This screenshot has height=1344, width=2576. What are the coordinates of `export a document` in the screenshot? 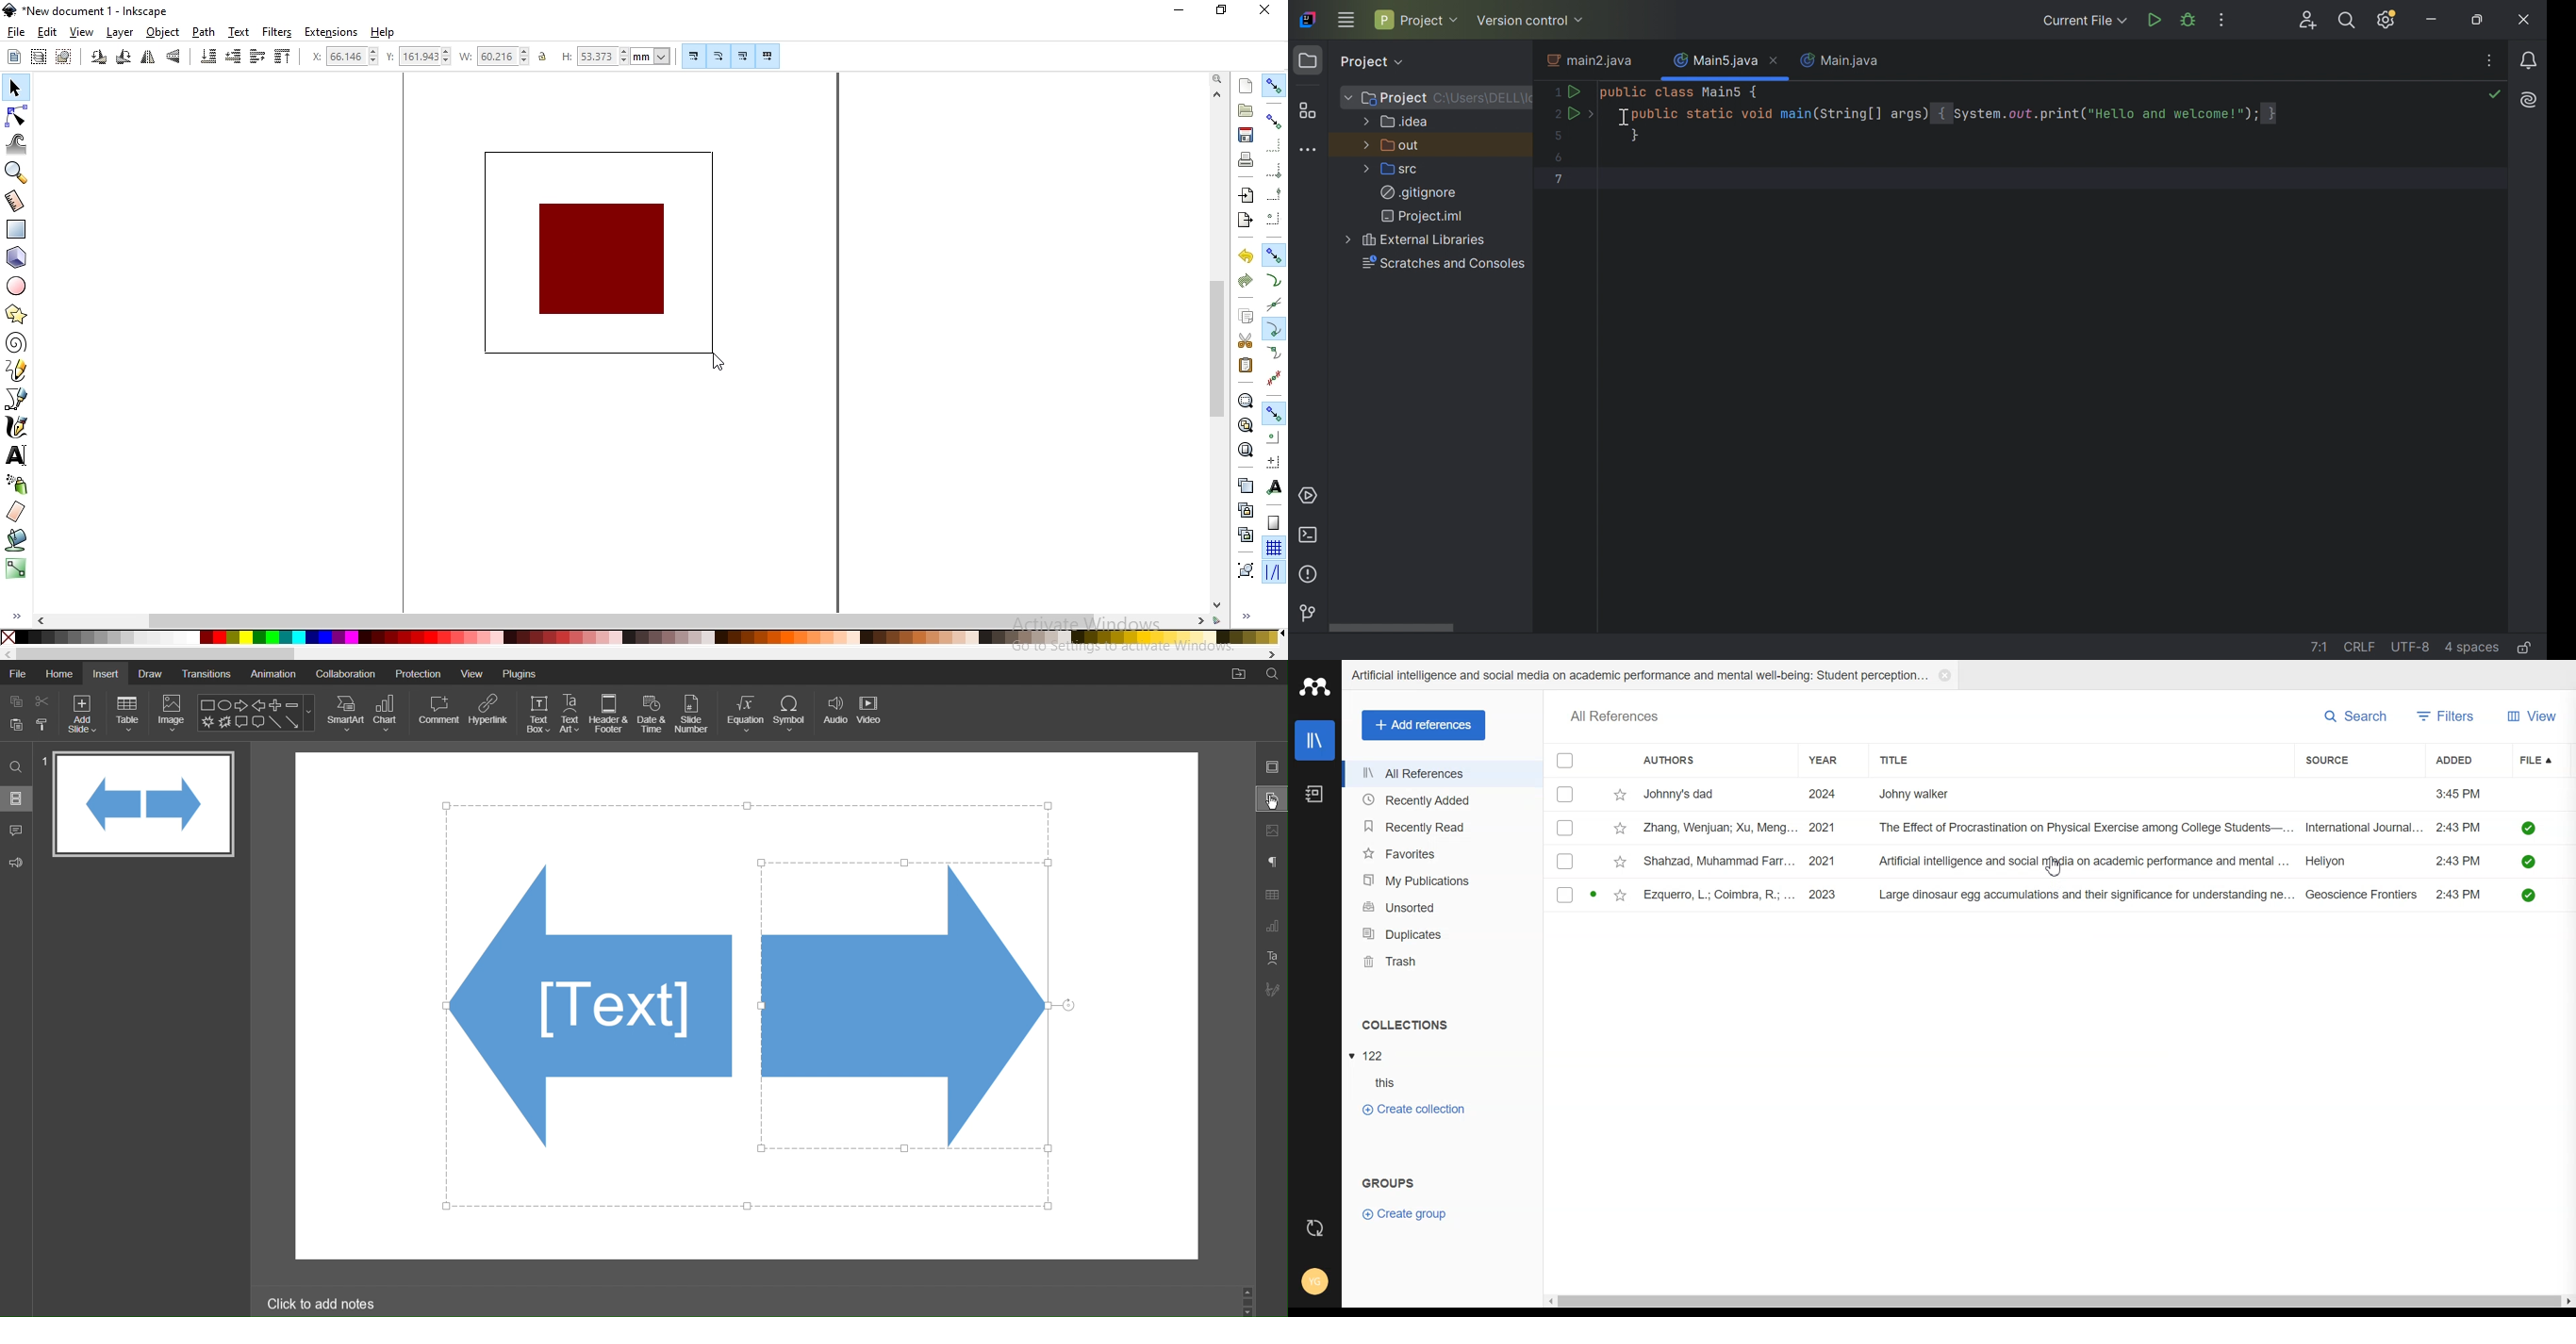 It's located at (1248, 219).